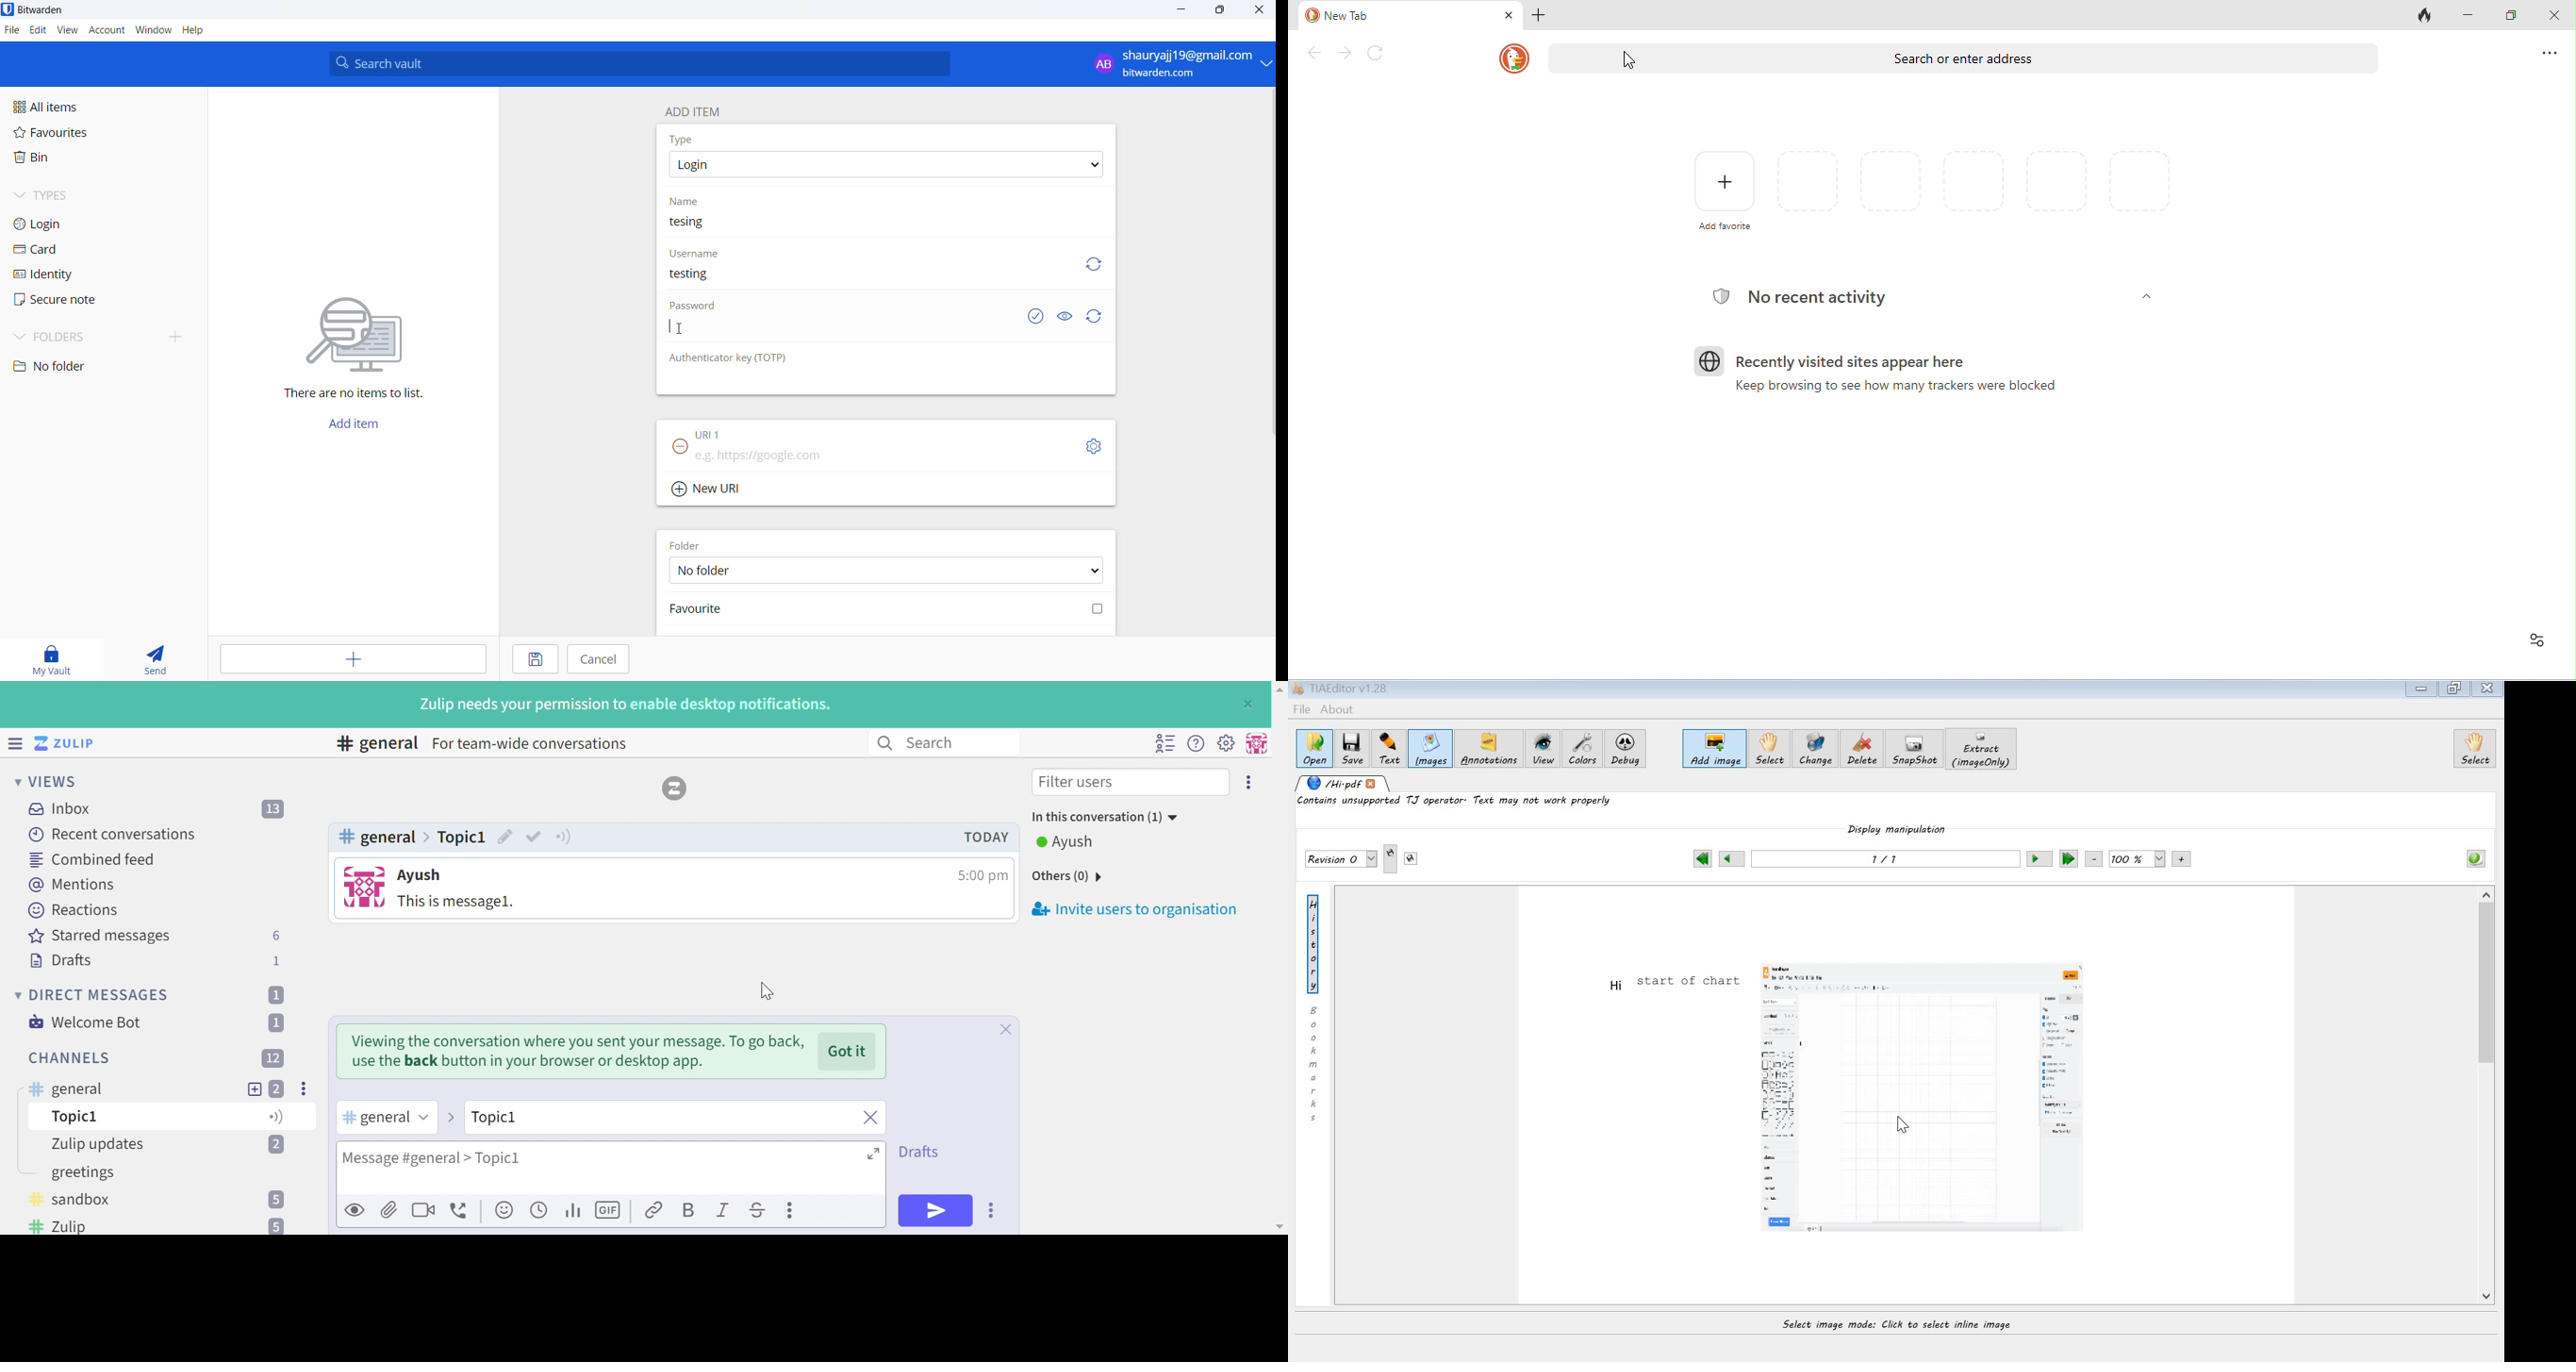  What do you see at coordinates (709, 487) in the screenshot?
I see `Add new URL` at bounding box center [709, 487].